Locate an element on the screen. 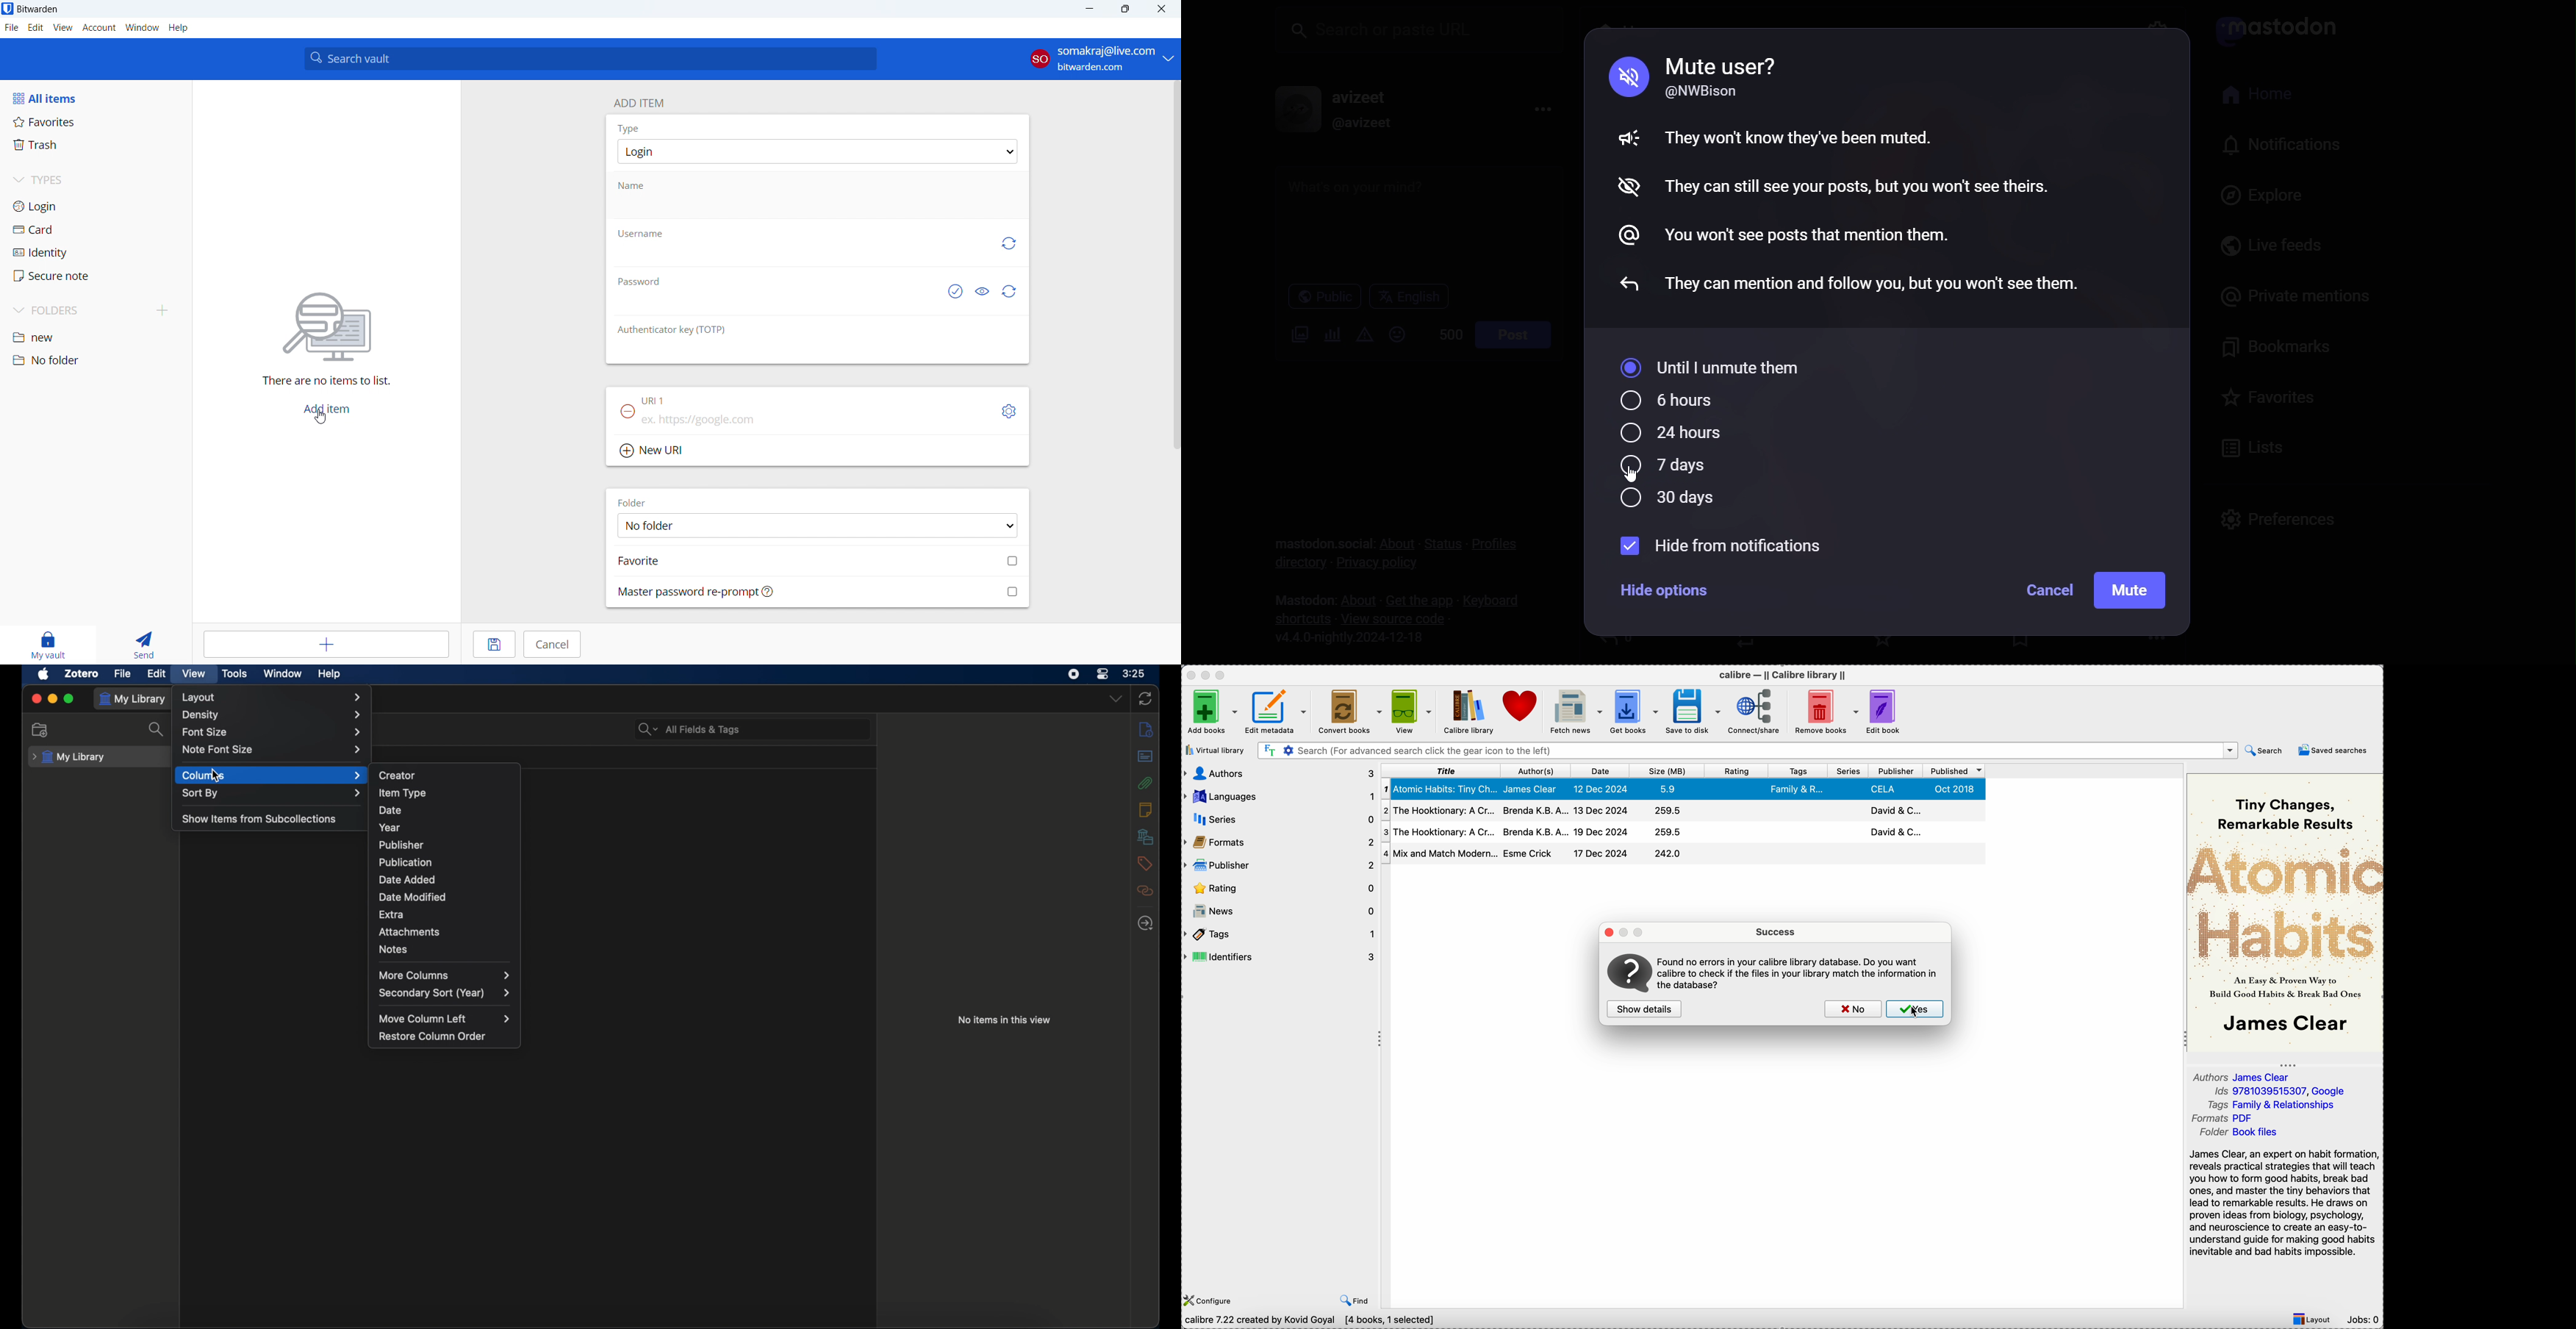  until i unmute them is located at coordinates (1720, 366).